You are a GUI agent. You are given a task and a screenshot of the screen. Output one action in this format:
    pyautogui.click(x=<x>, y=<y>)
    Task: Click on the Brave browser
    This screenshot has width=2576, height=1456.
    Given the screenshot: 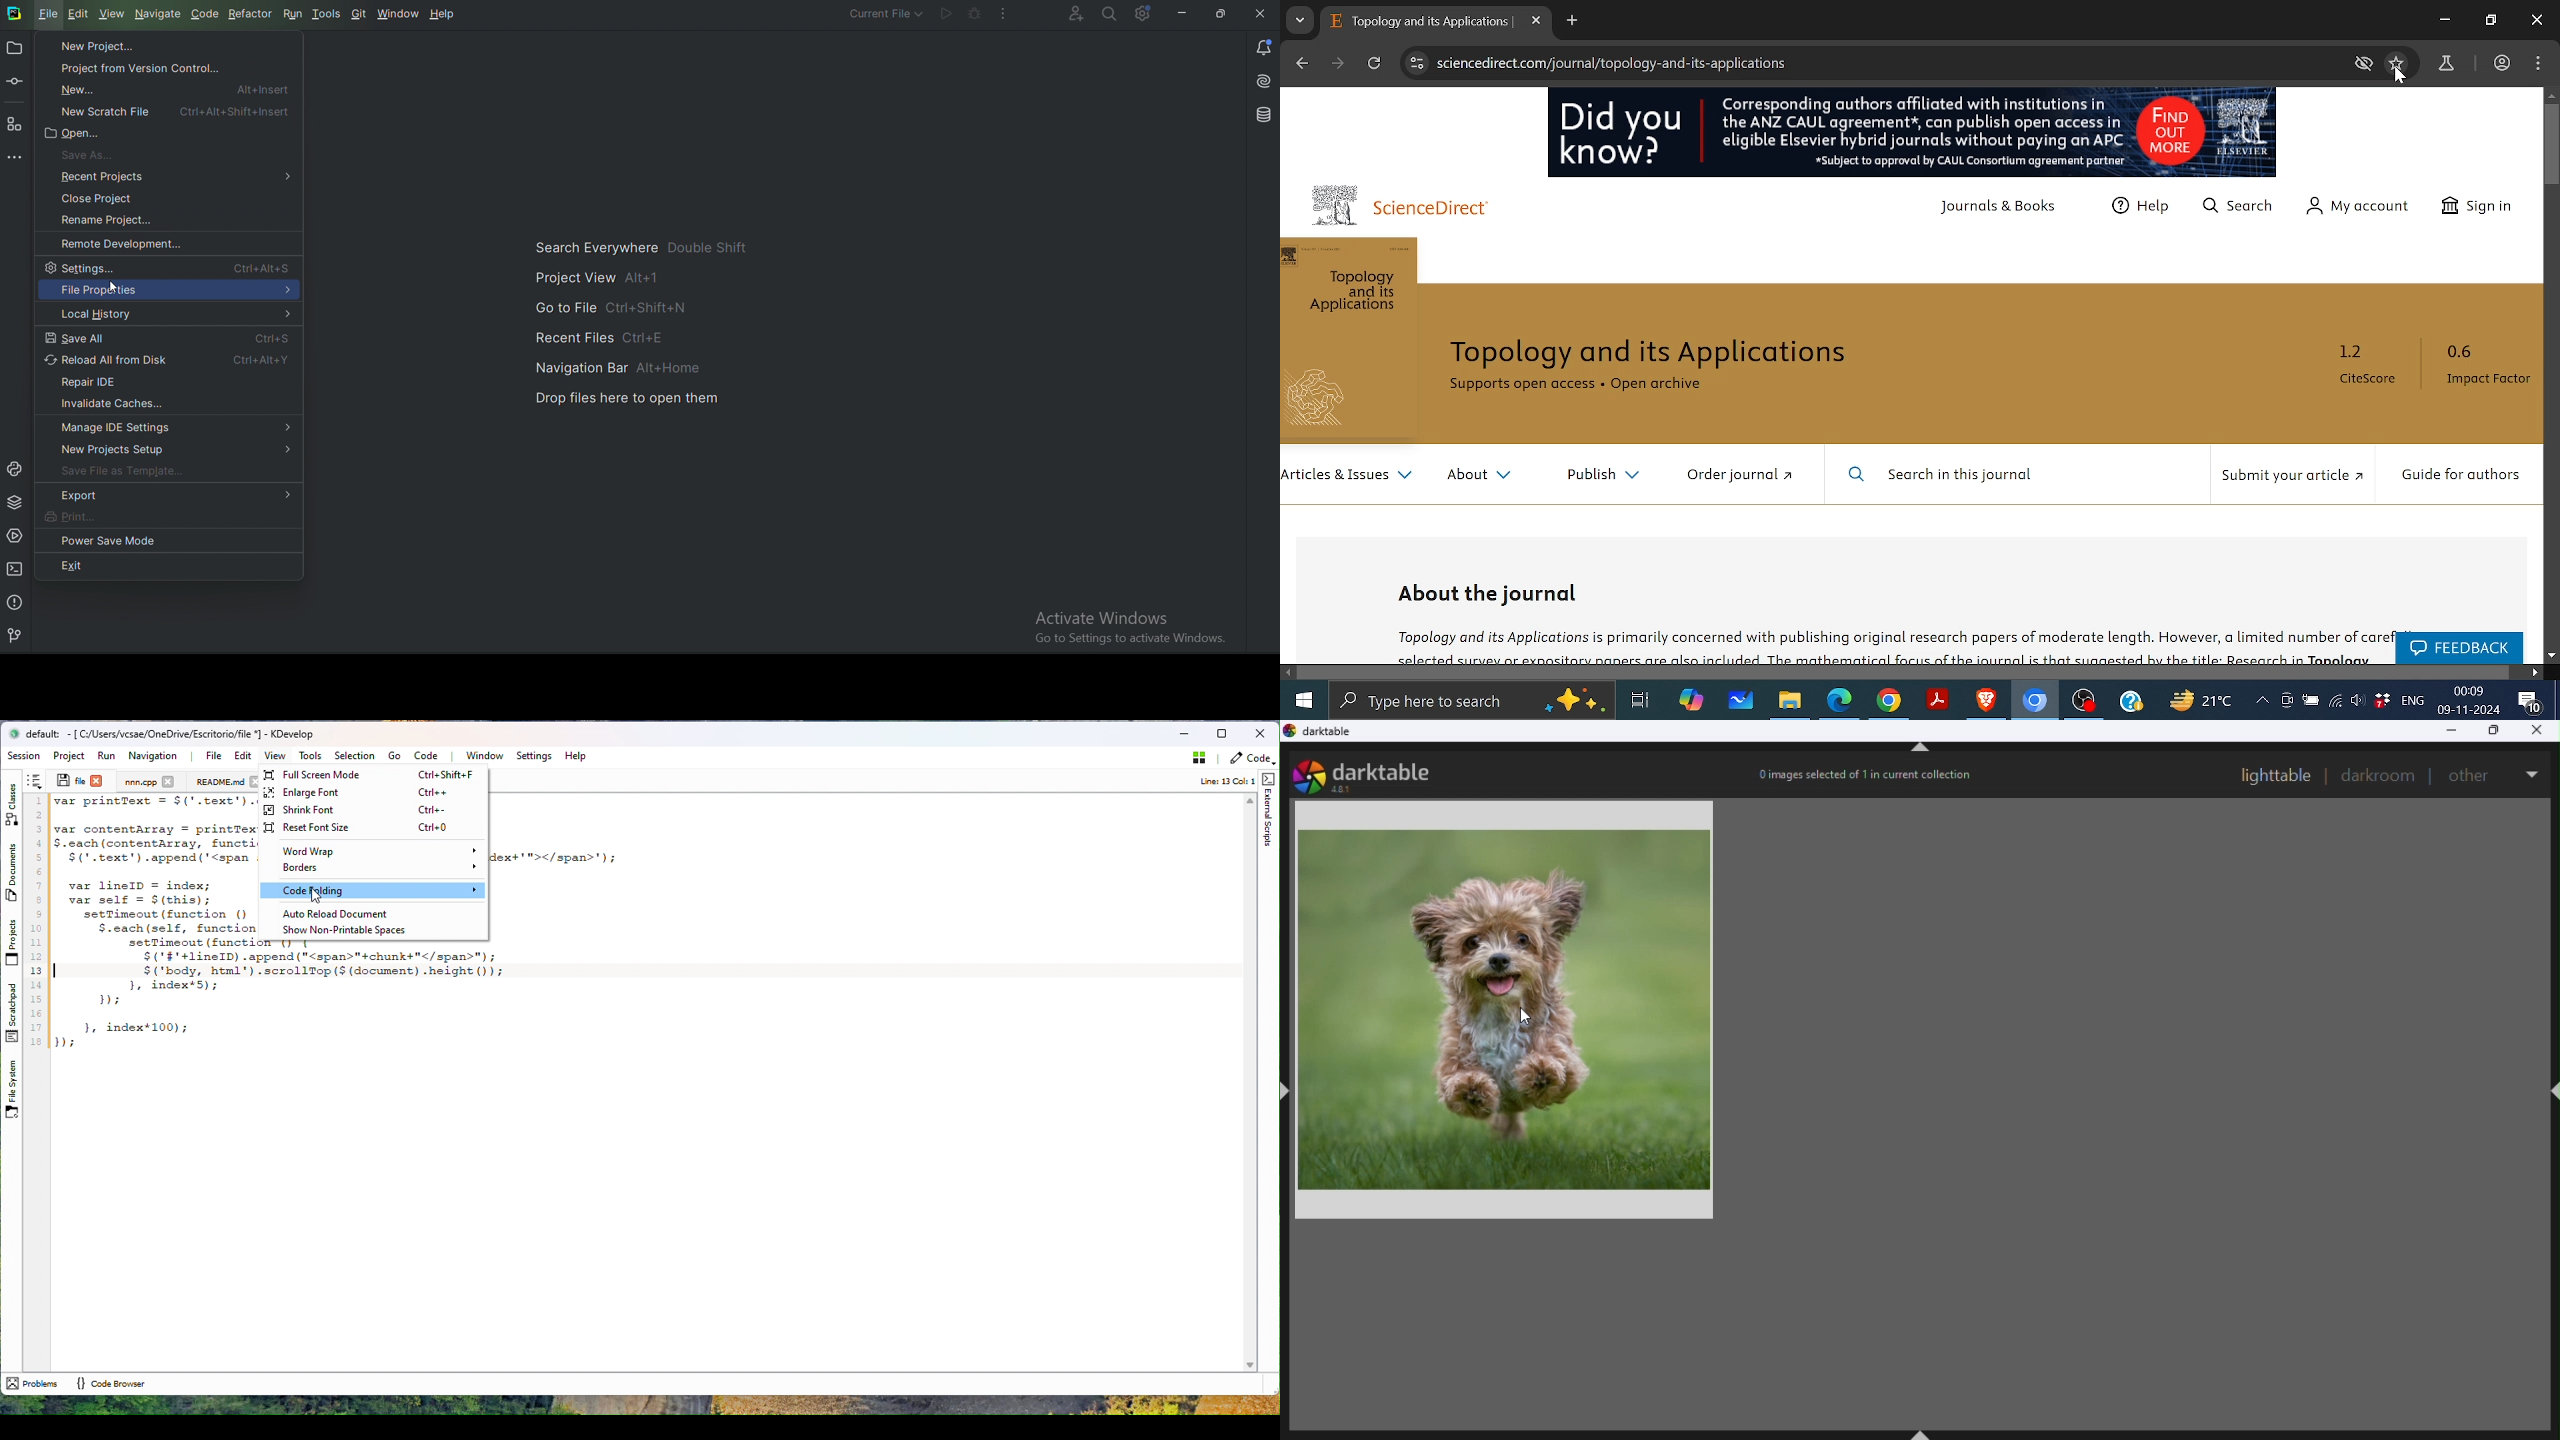 What is the action you would take?
    pyautogui.click(x=1987, y=701)
    